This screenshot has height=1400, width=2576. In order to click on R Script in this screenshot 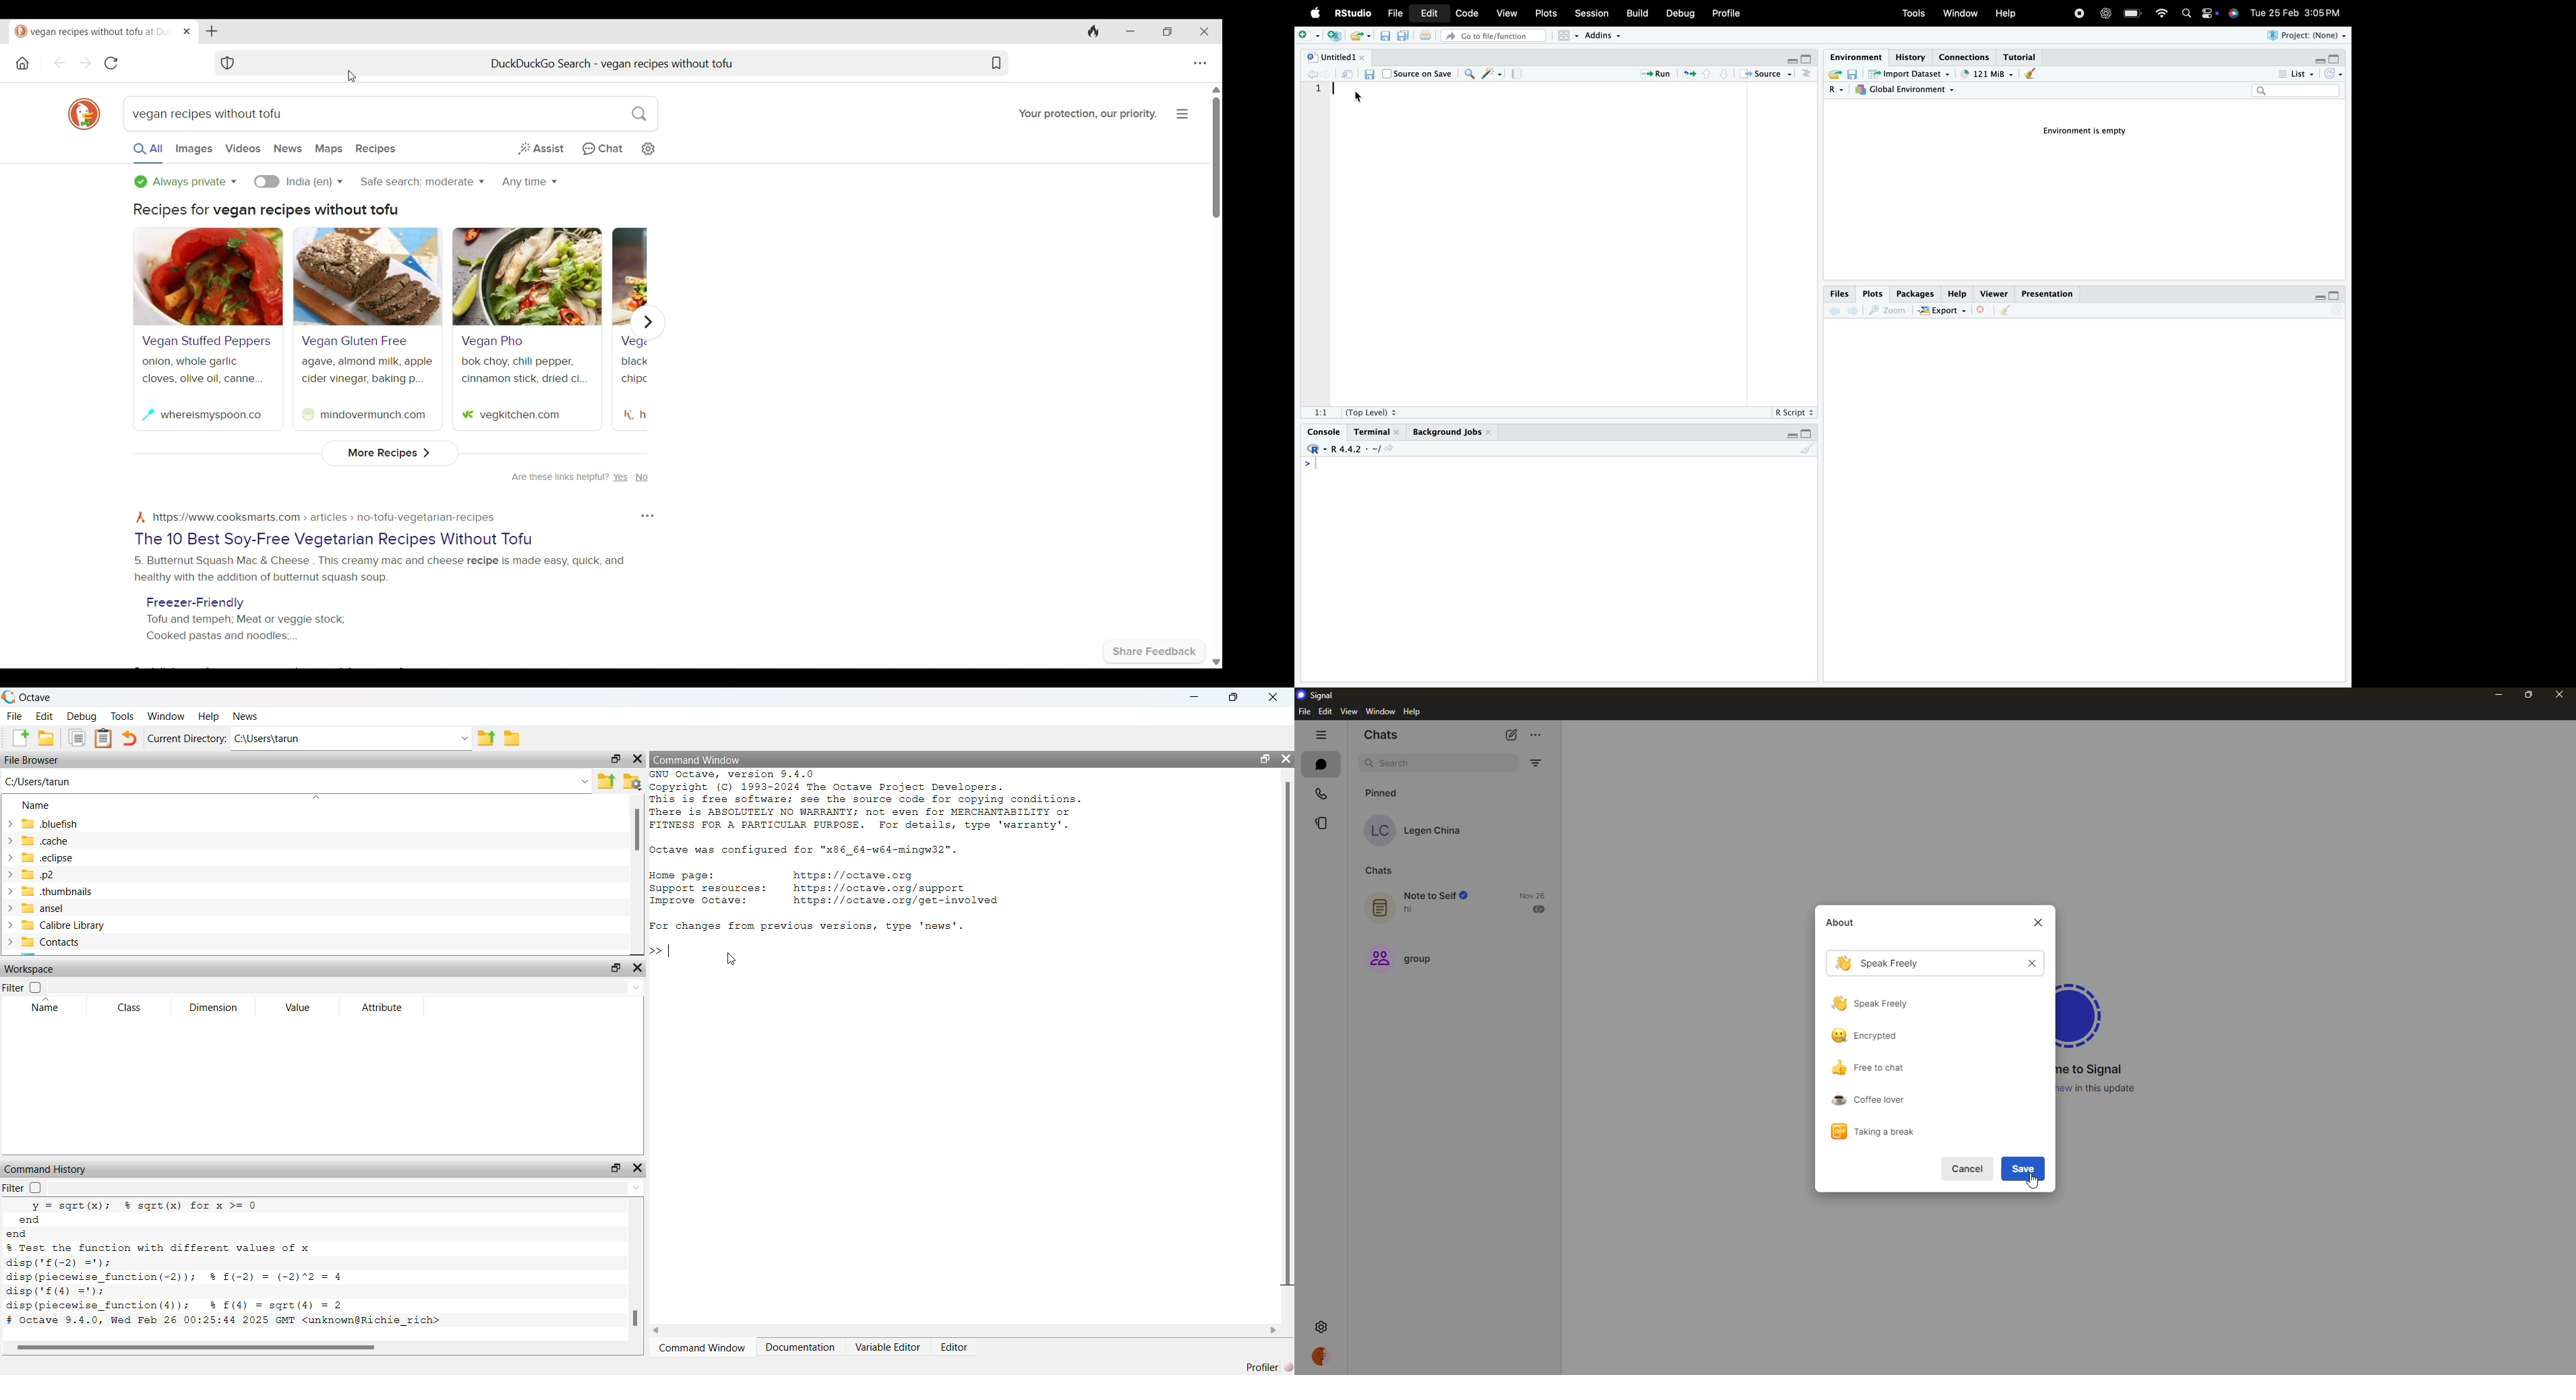, I will do `click(1794, 411)`.